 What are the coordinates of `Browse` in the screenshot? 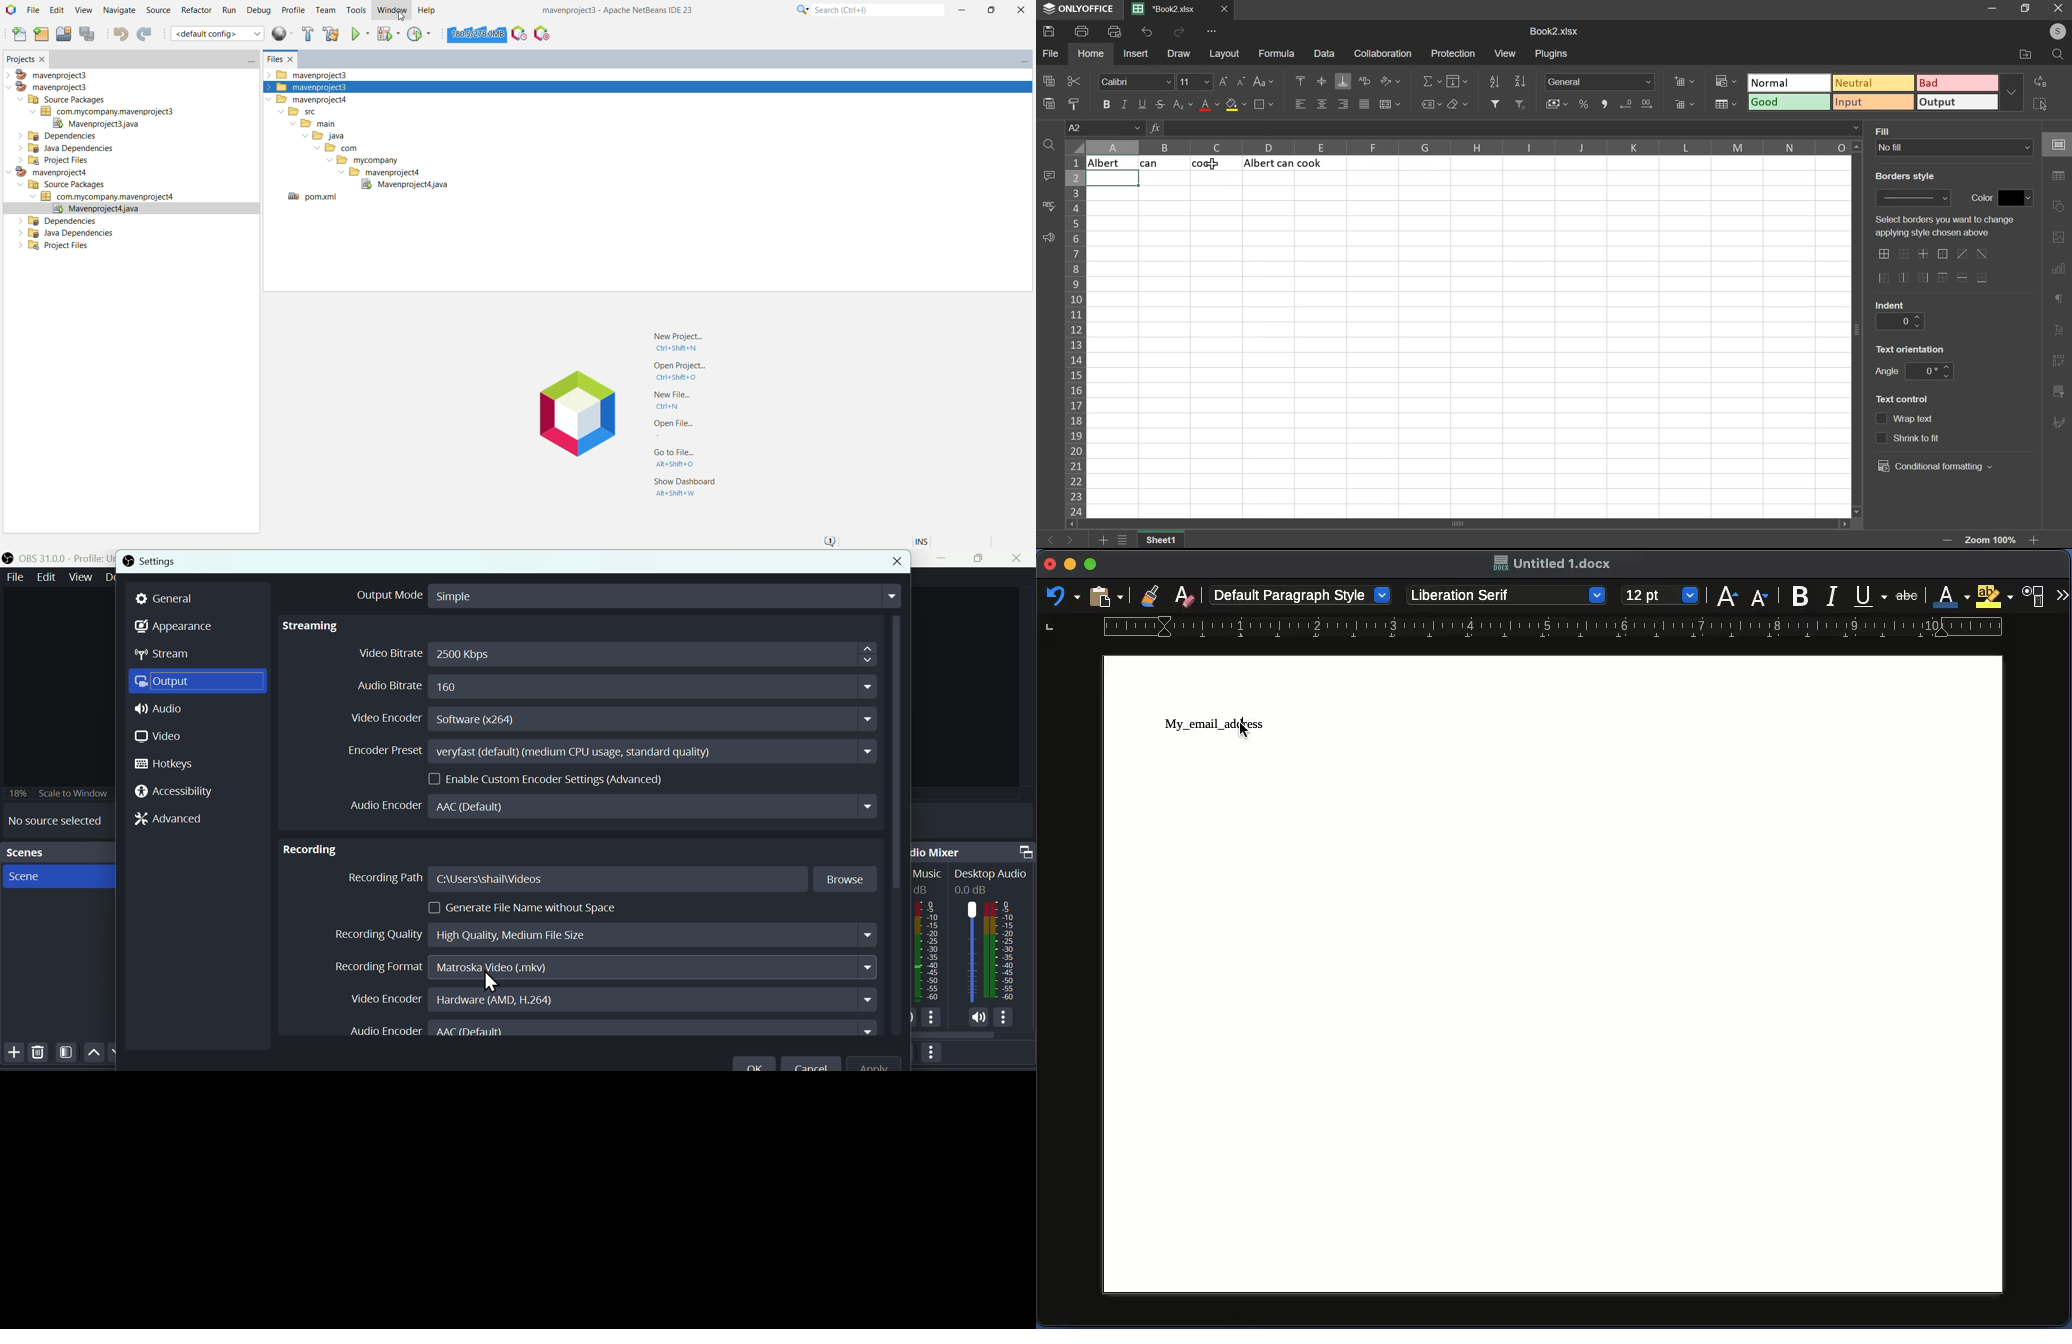 It's located at (846, 878).